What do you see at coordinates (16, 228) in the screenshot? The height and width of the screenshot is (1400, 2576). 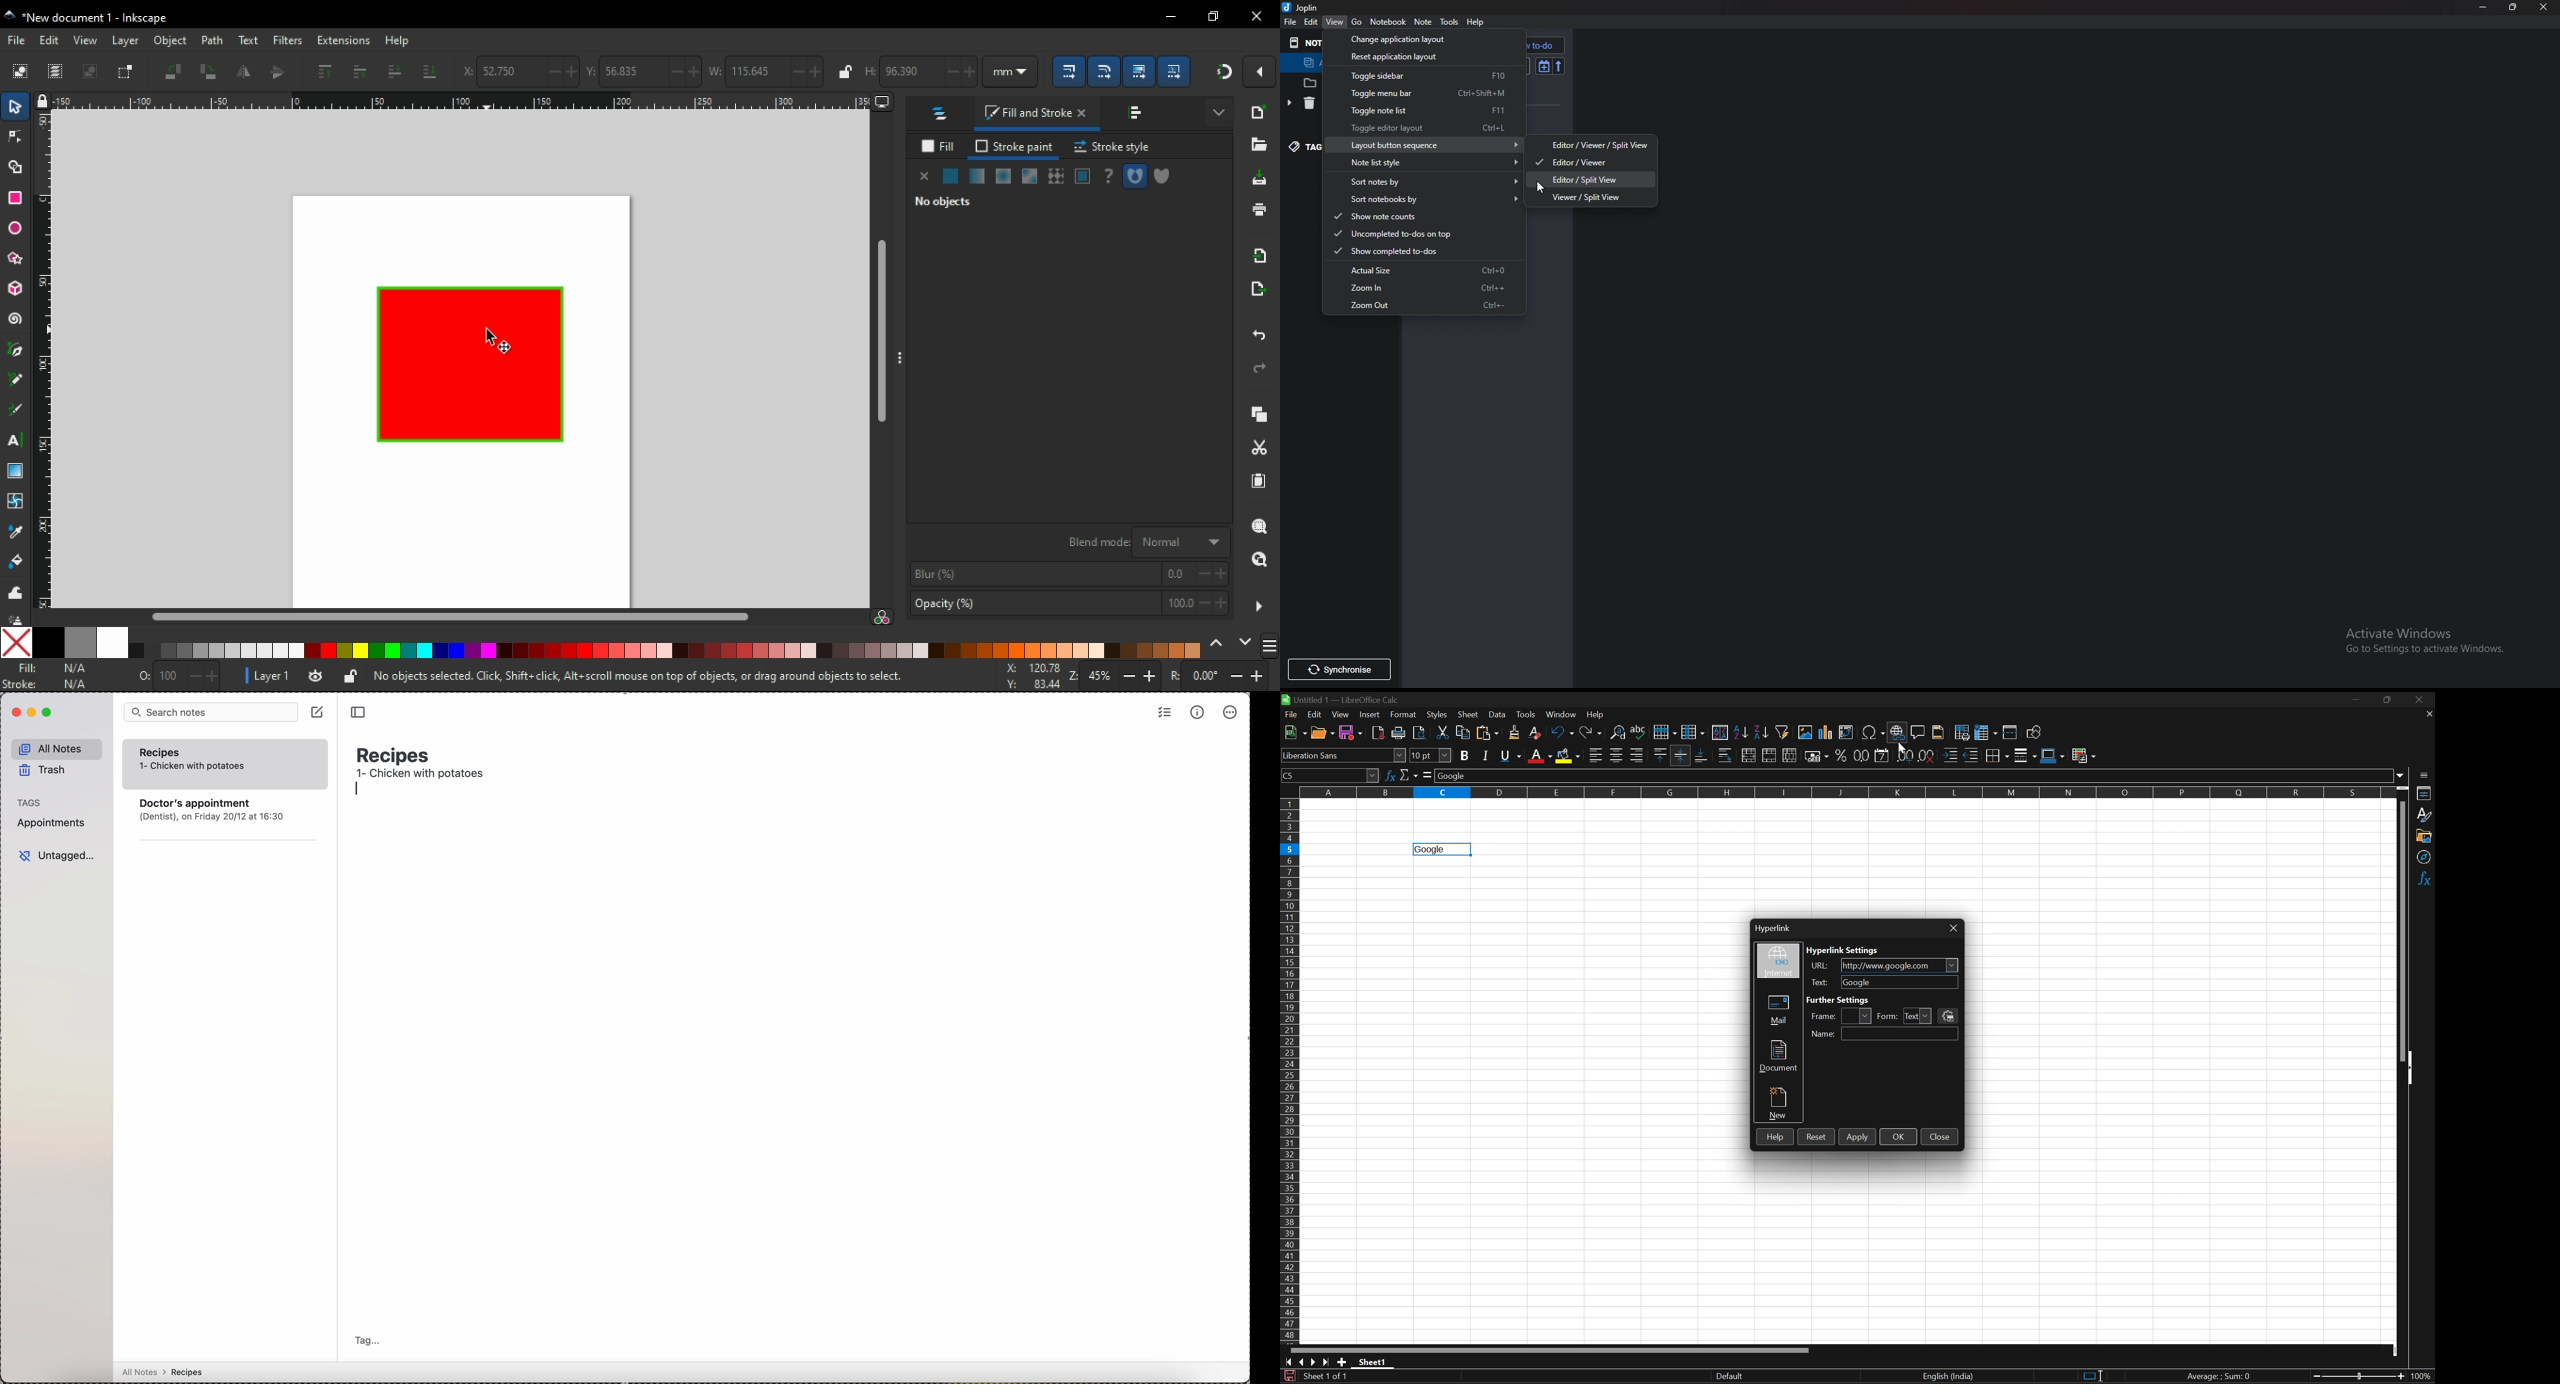 I see `ellipse/arc tool` at bounding box center [16, 228].